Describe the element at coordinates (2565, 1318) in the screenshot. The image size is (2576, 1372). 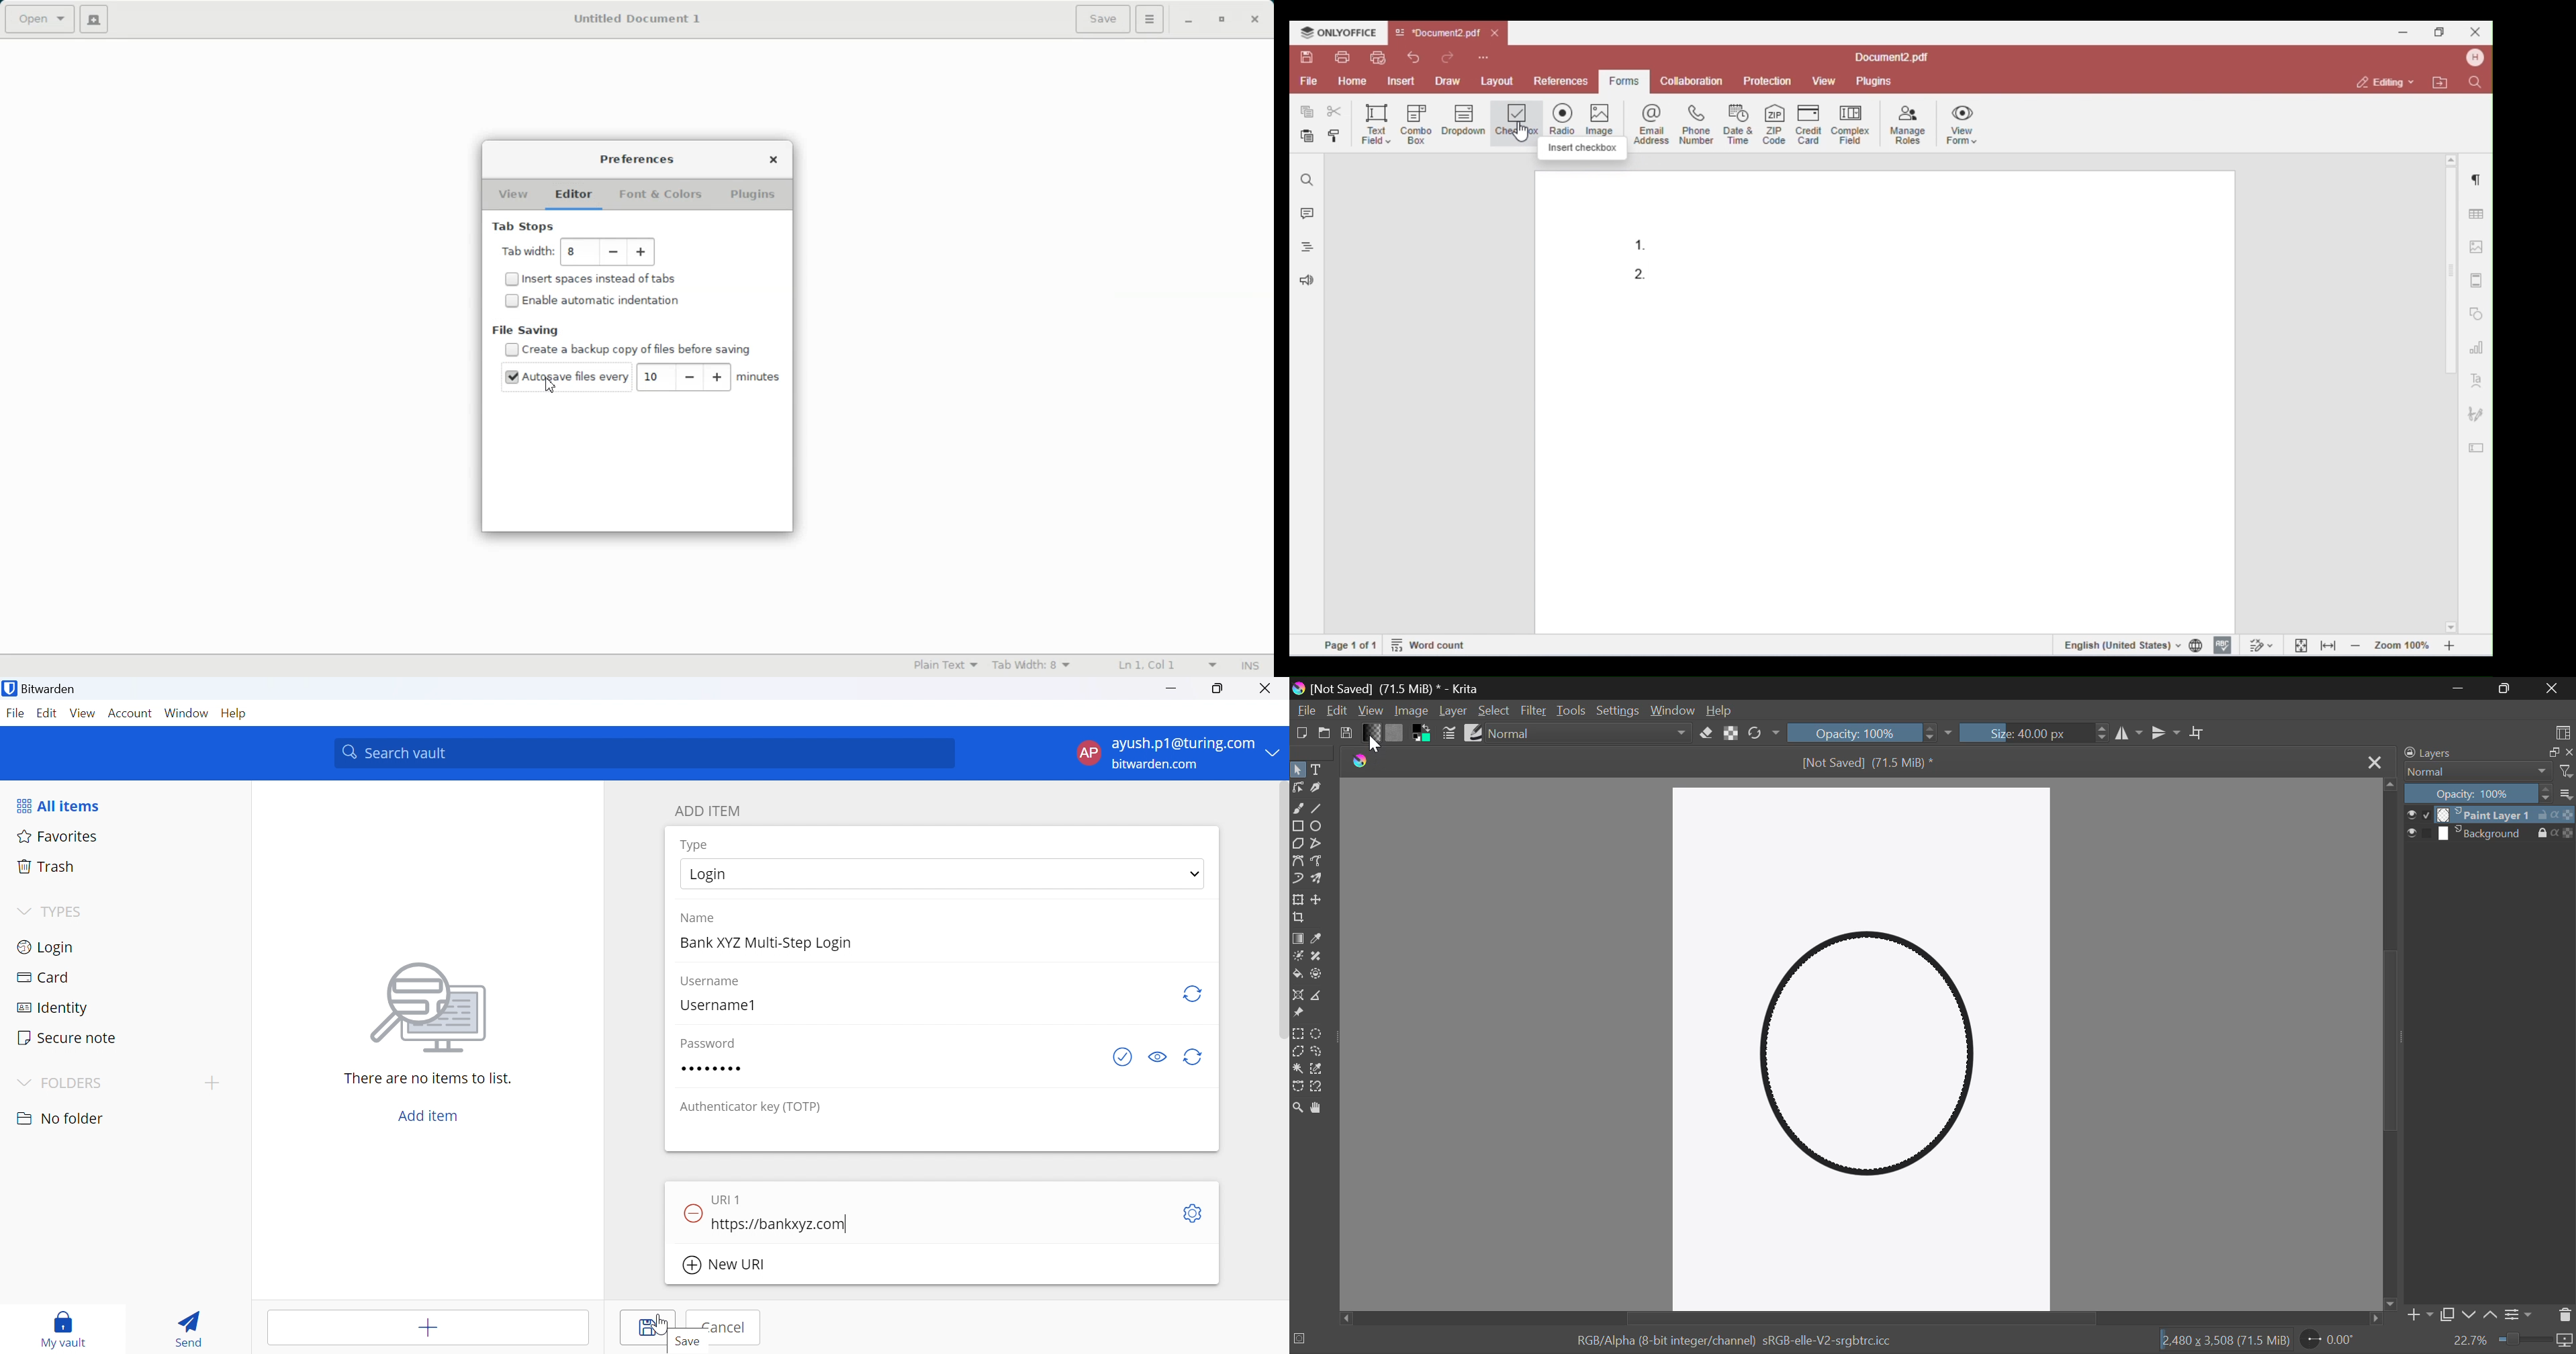
I see `Delete Layer` at that location.